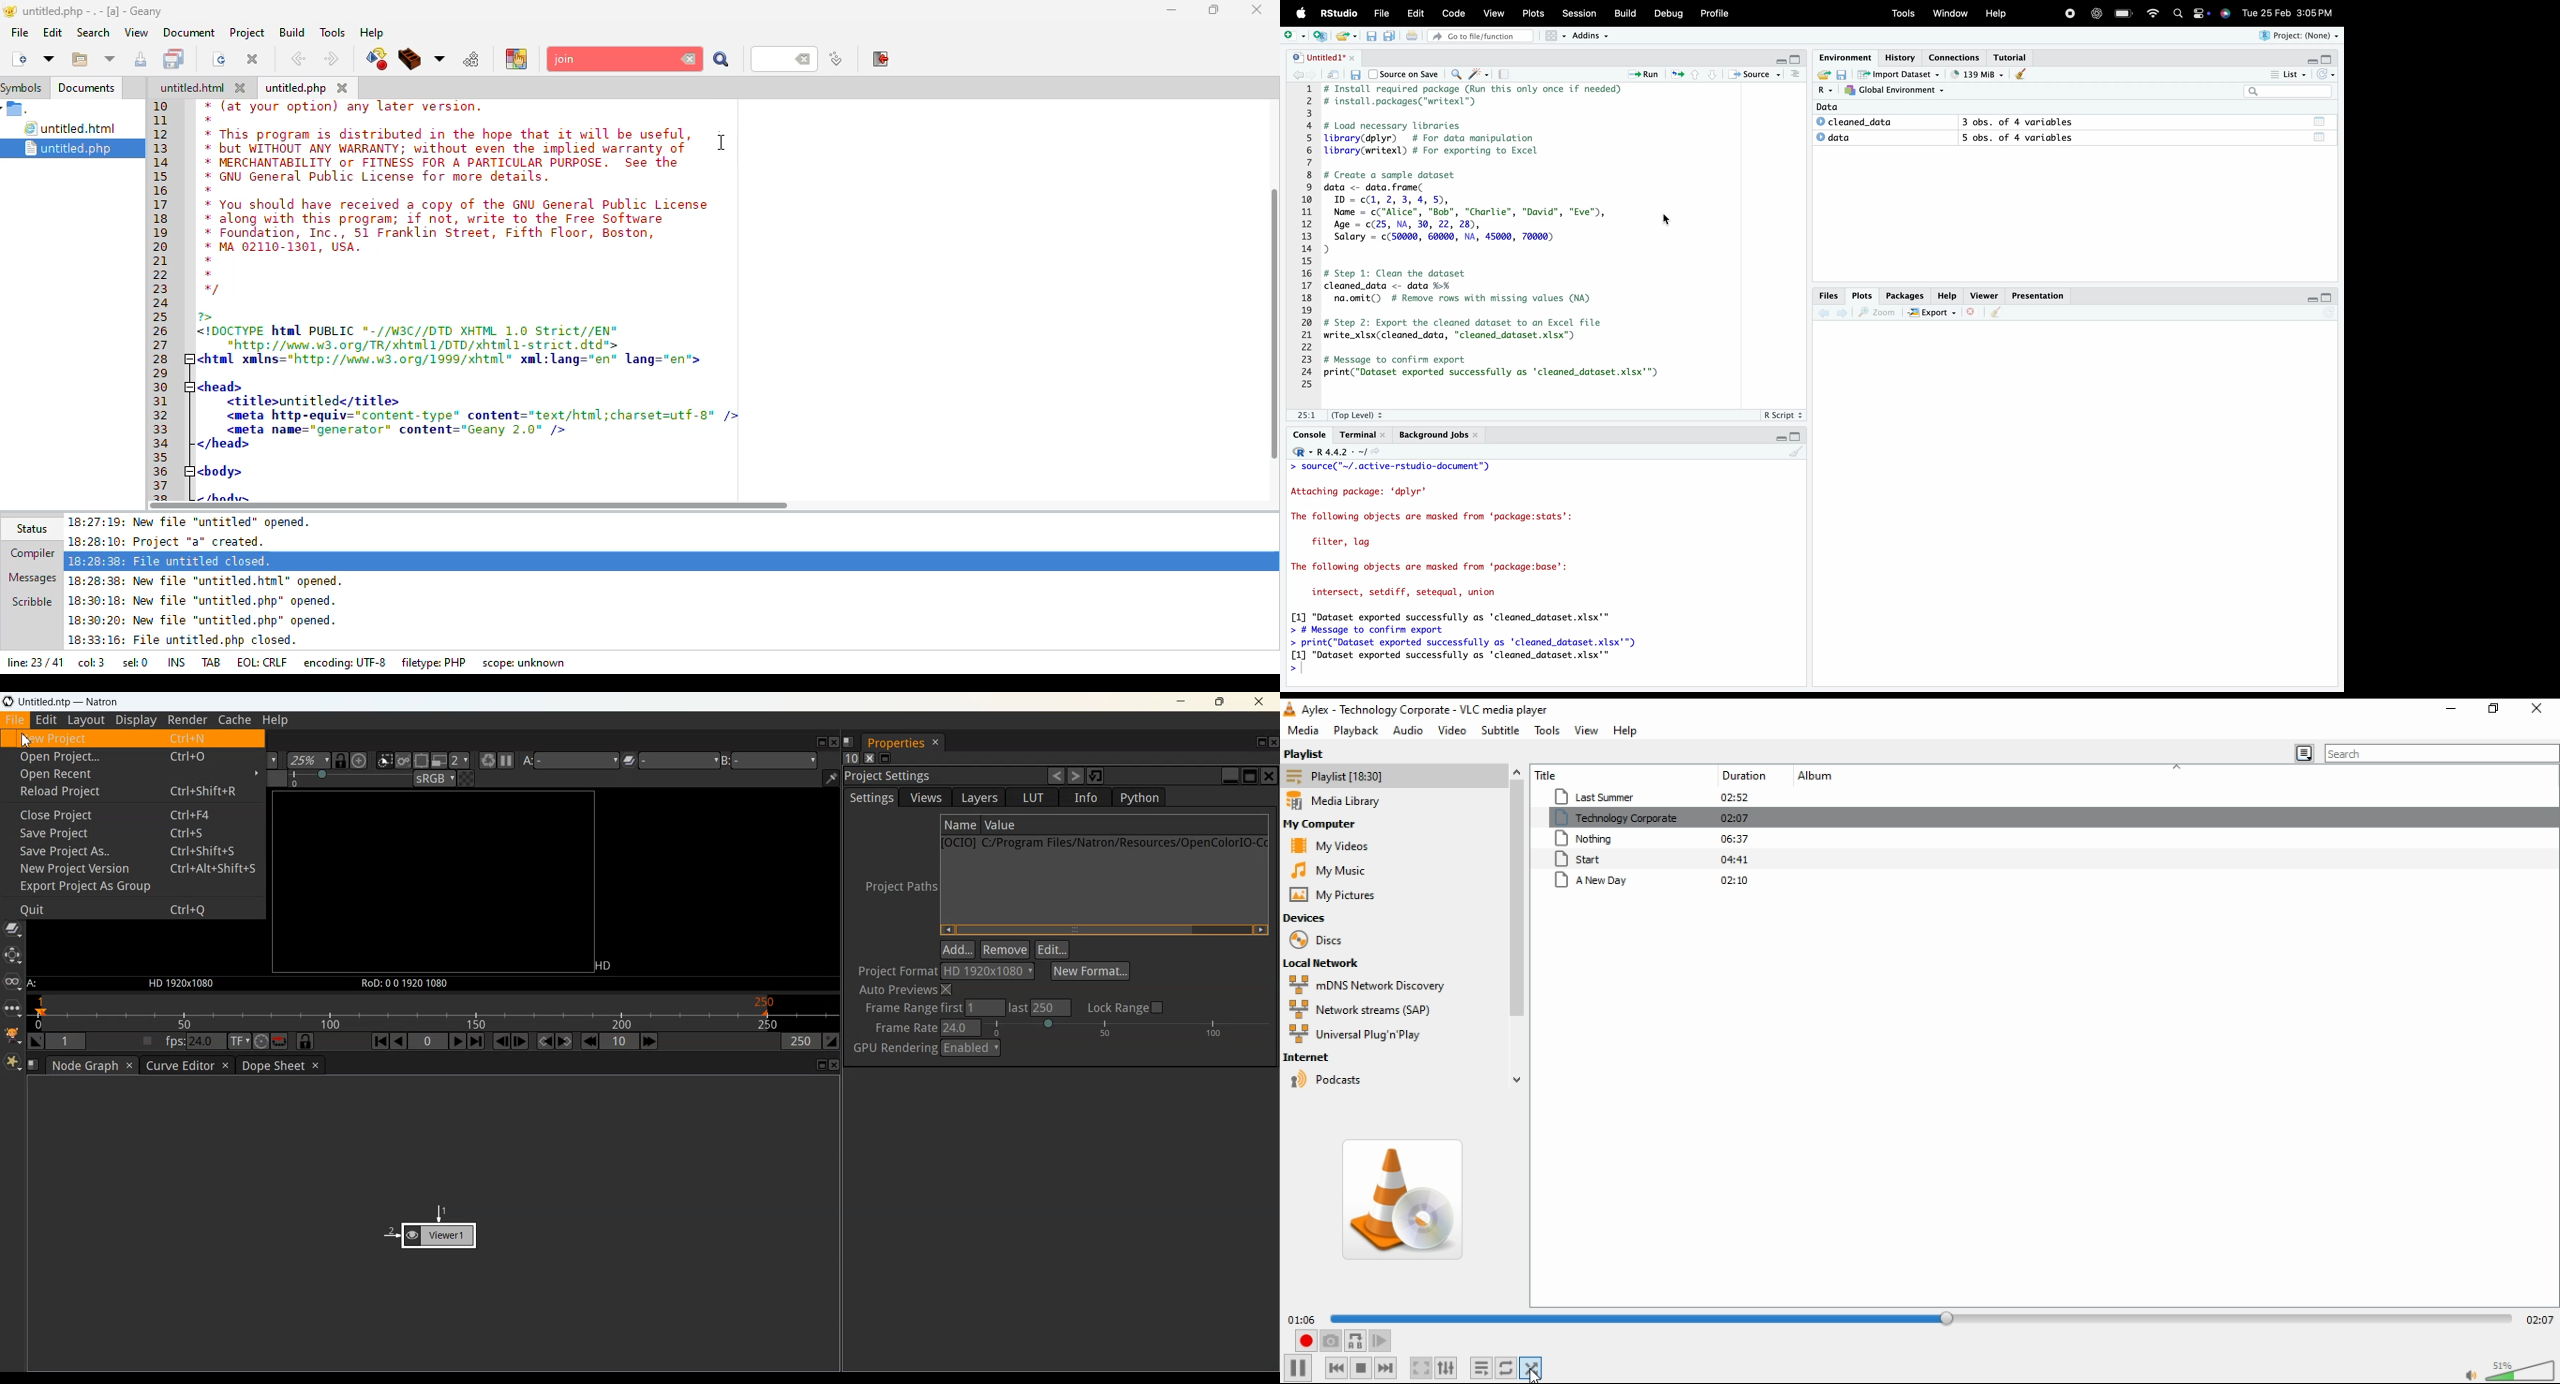  I want to click on Compile Report (Ctrl + Shift + K), so click(1503, 74).